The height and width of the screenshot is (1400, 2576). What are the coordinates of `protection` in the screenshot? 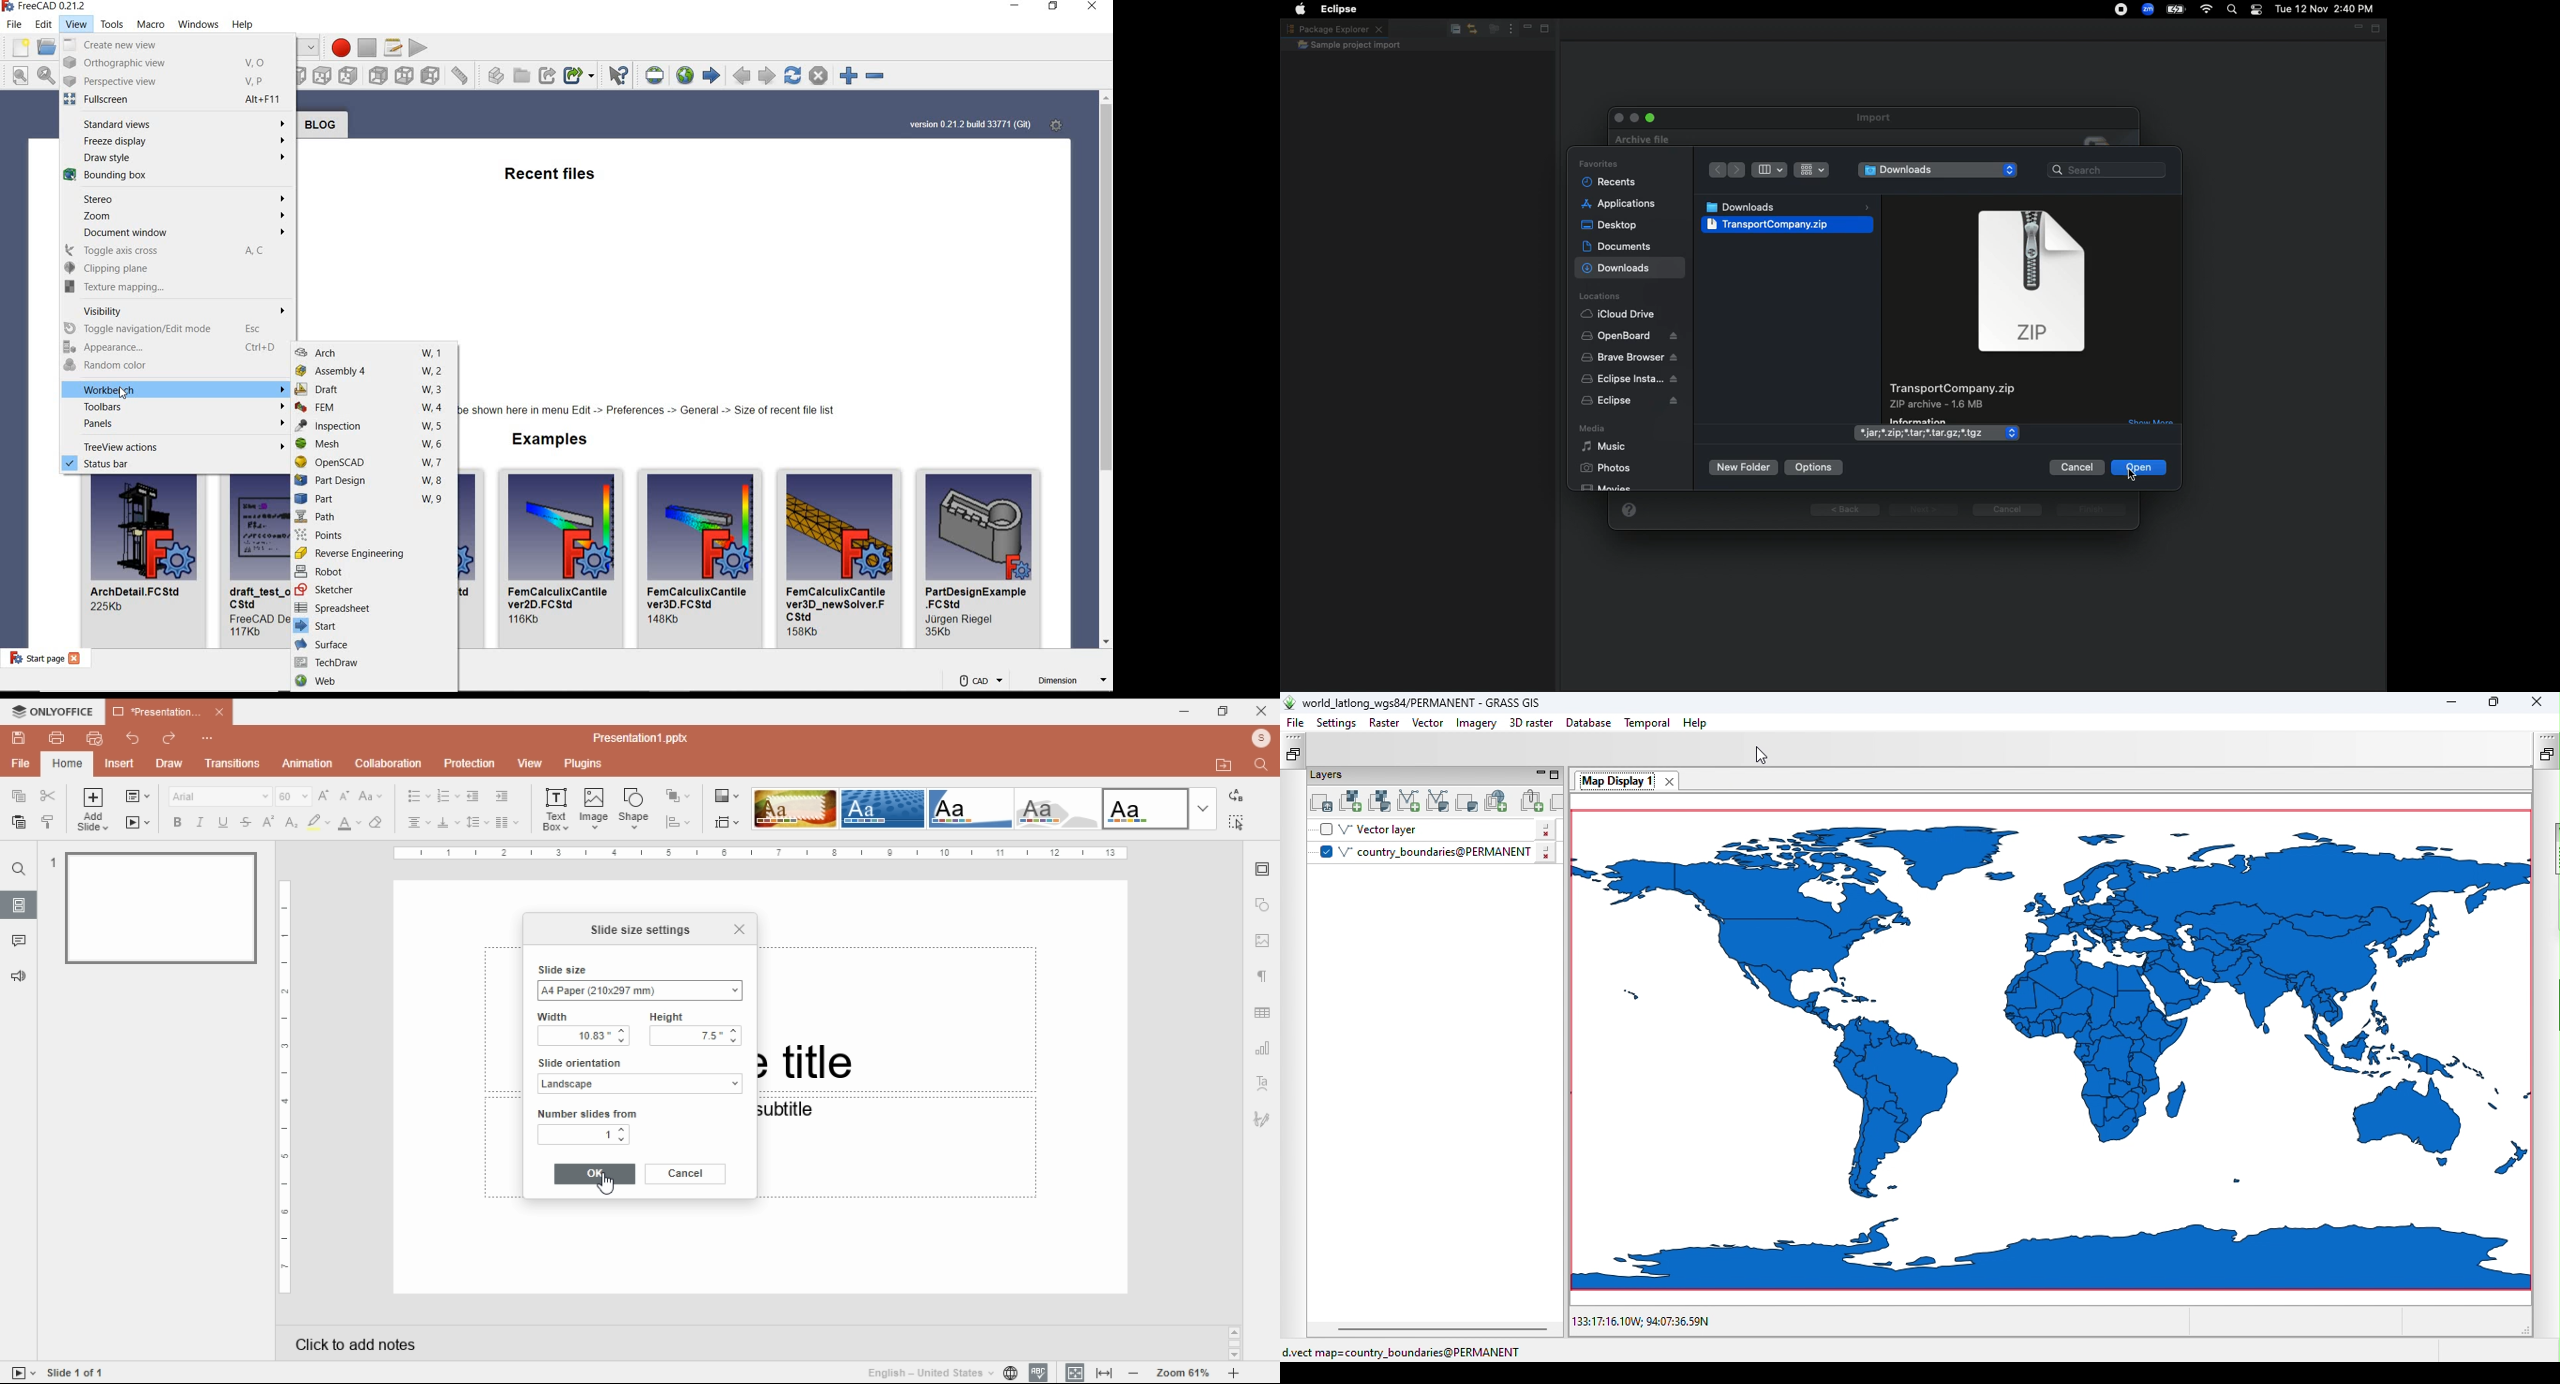 It's located at (469, 764).